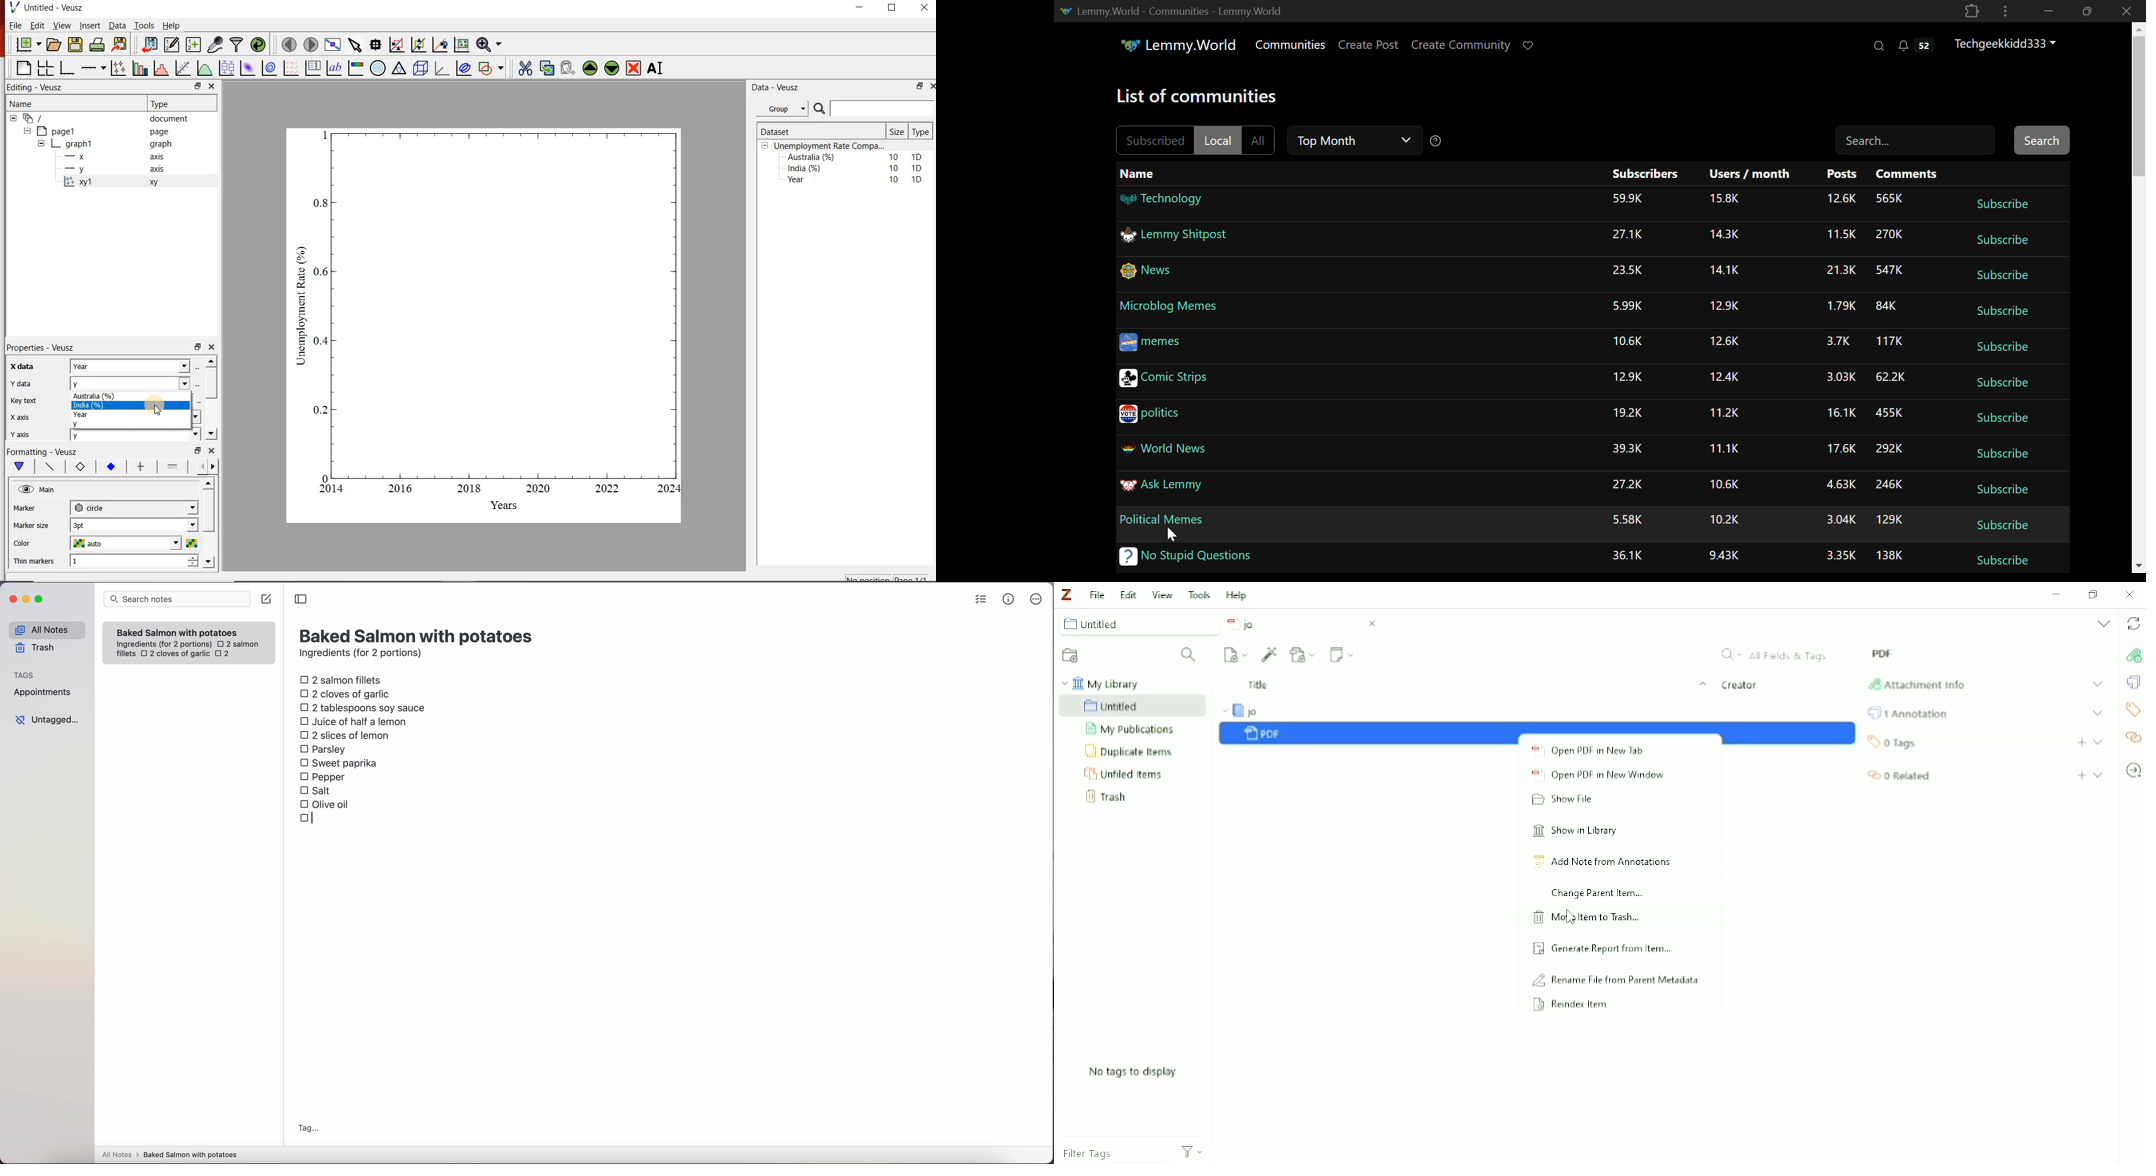  What do you see at coordinates (248, 68) in the screenshot?
I see `plot 2d datasets as image` at bounding box center [248, 68].